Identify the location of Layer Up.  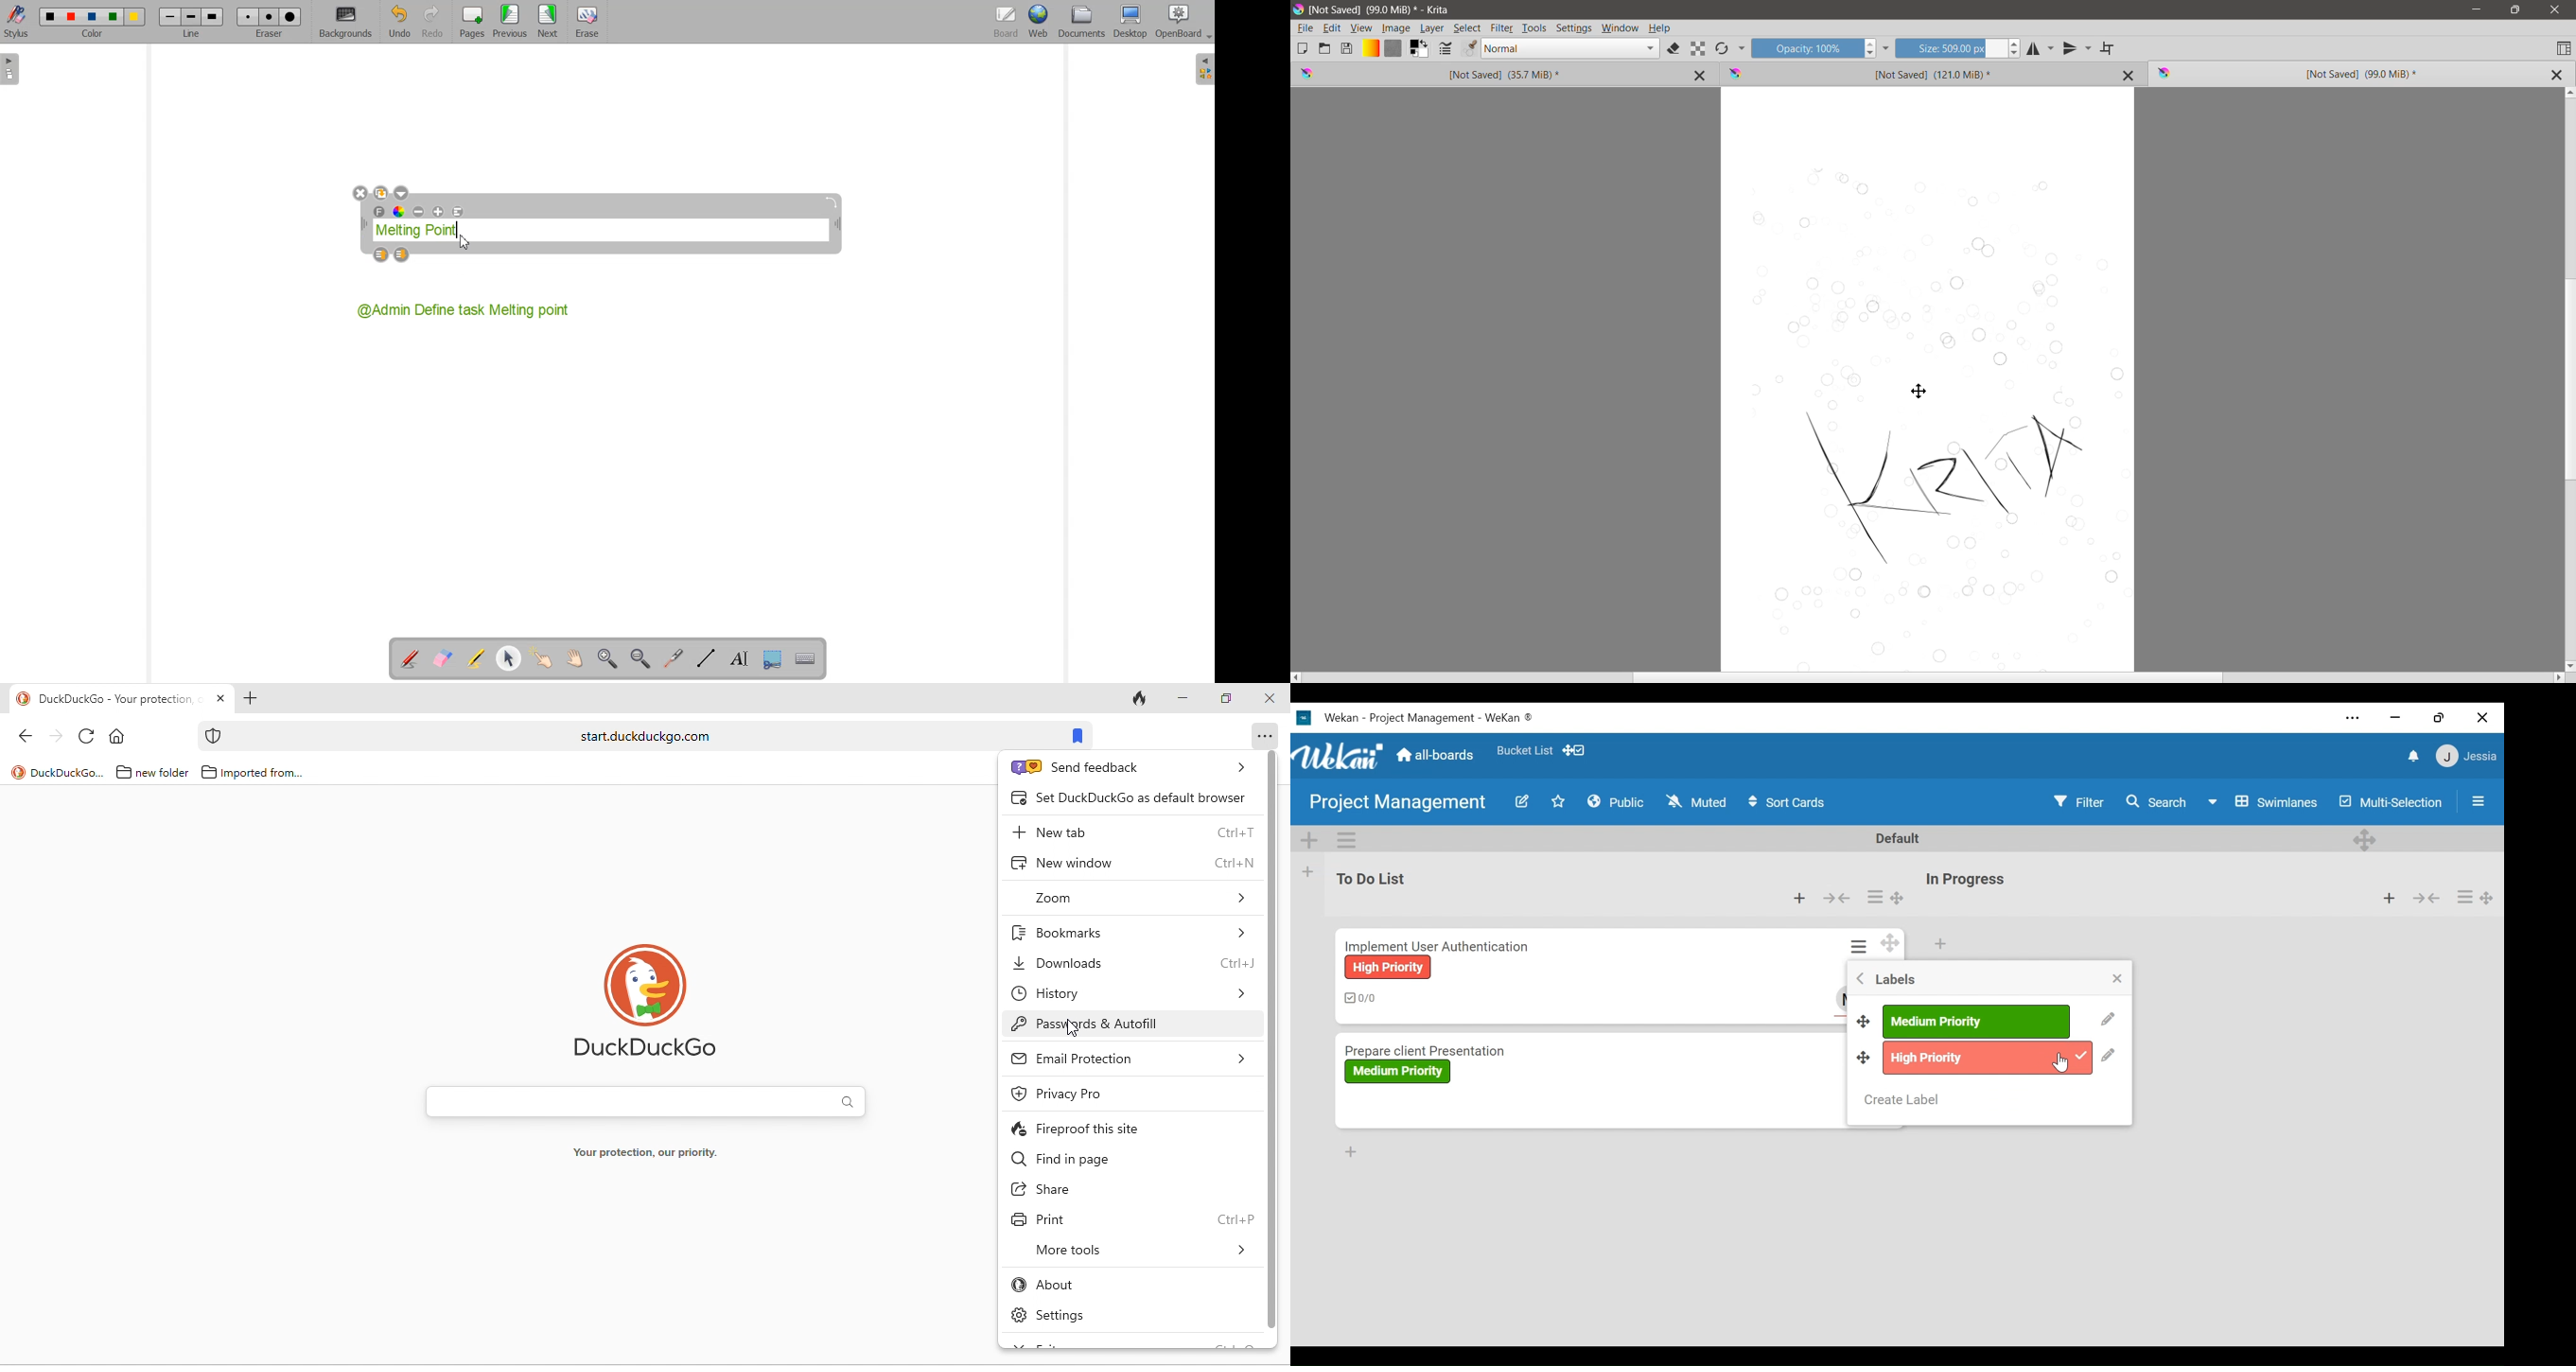
(383, 255).